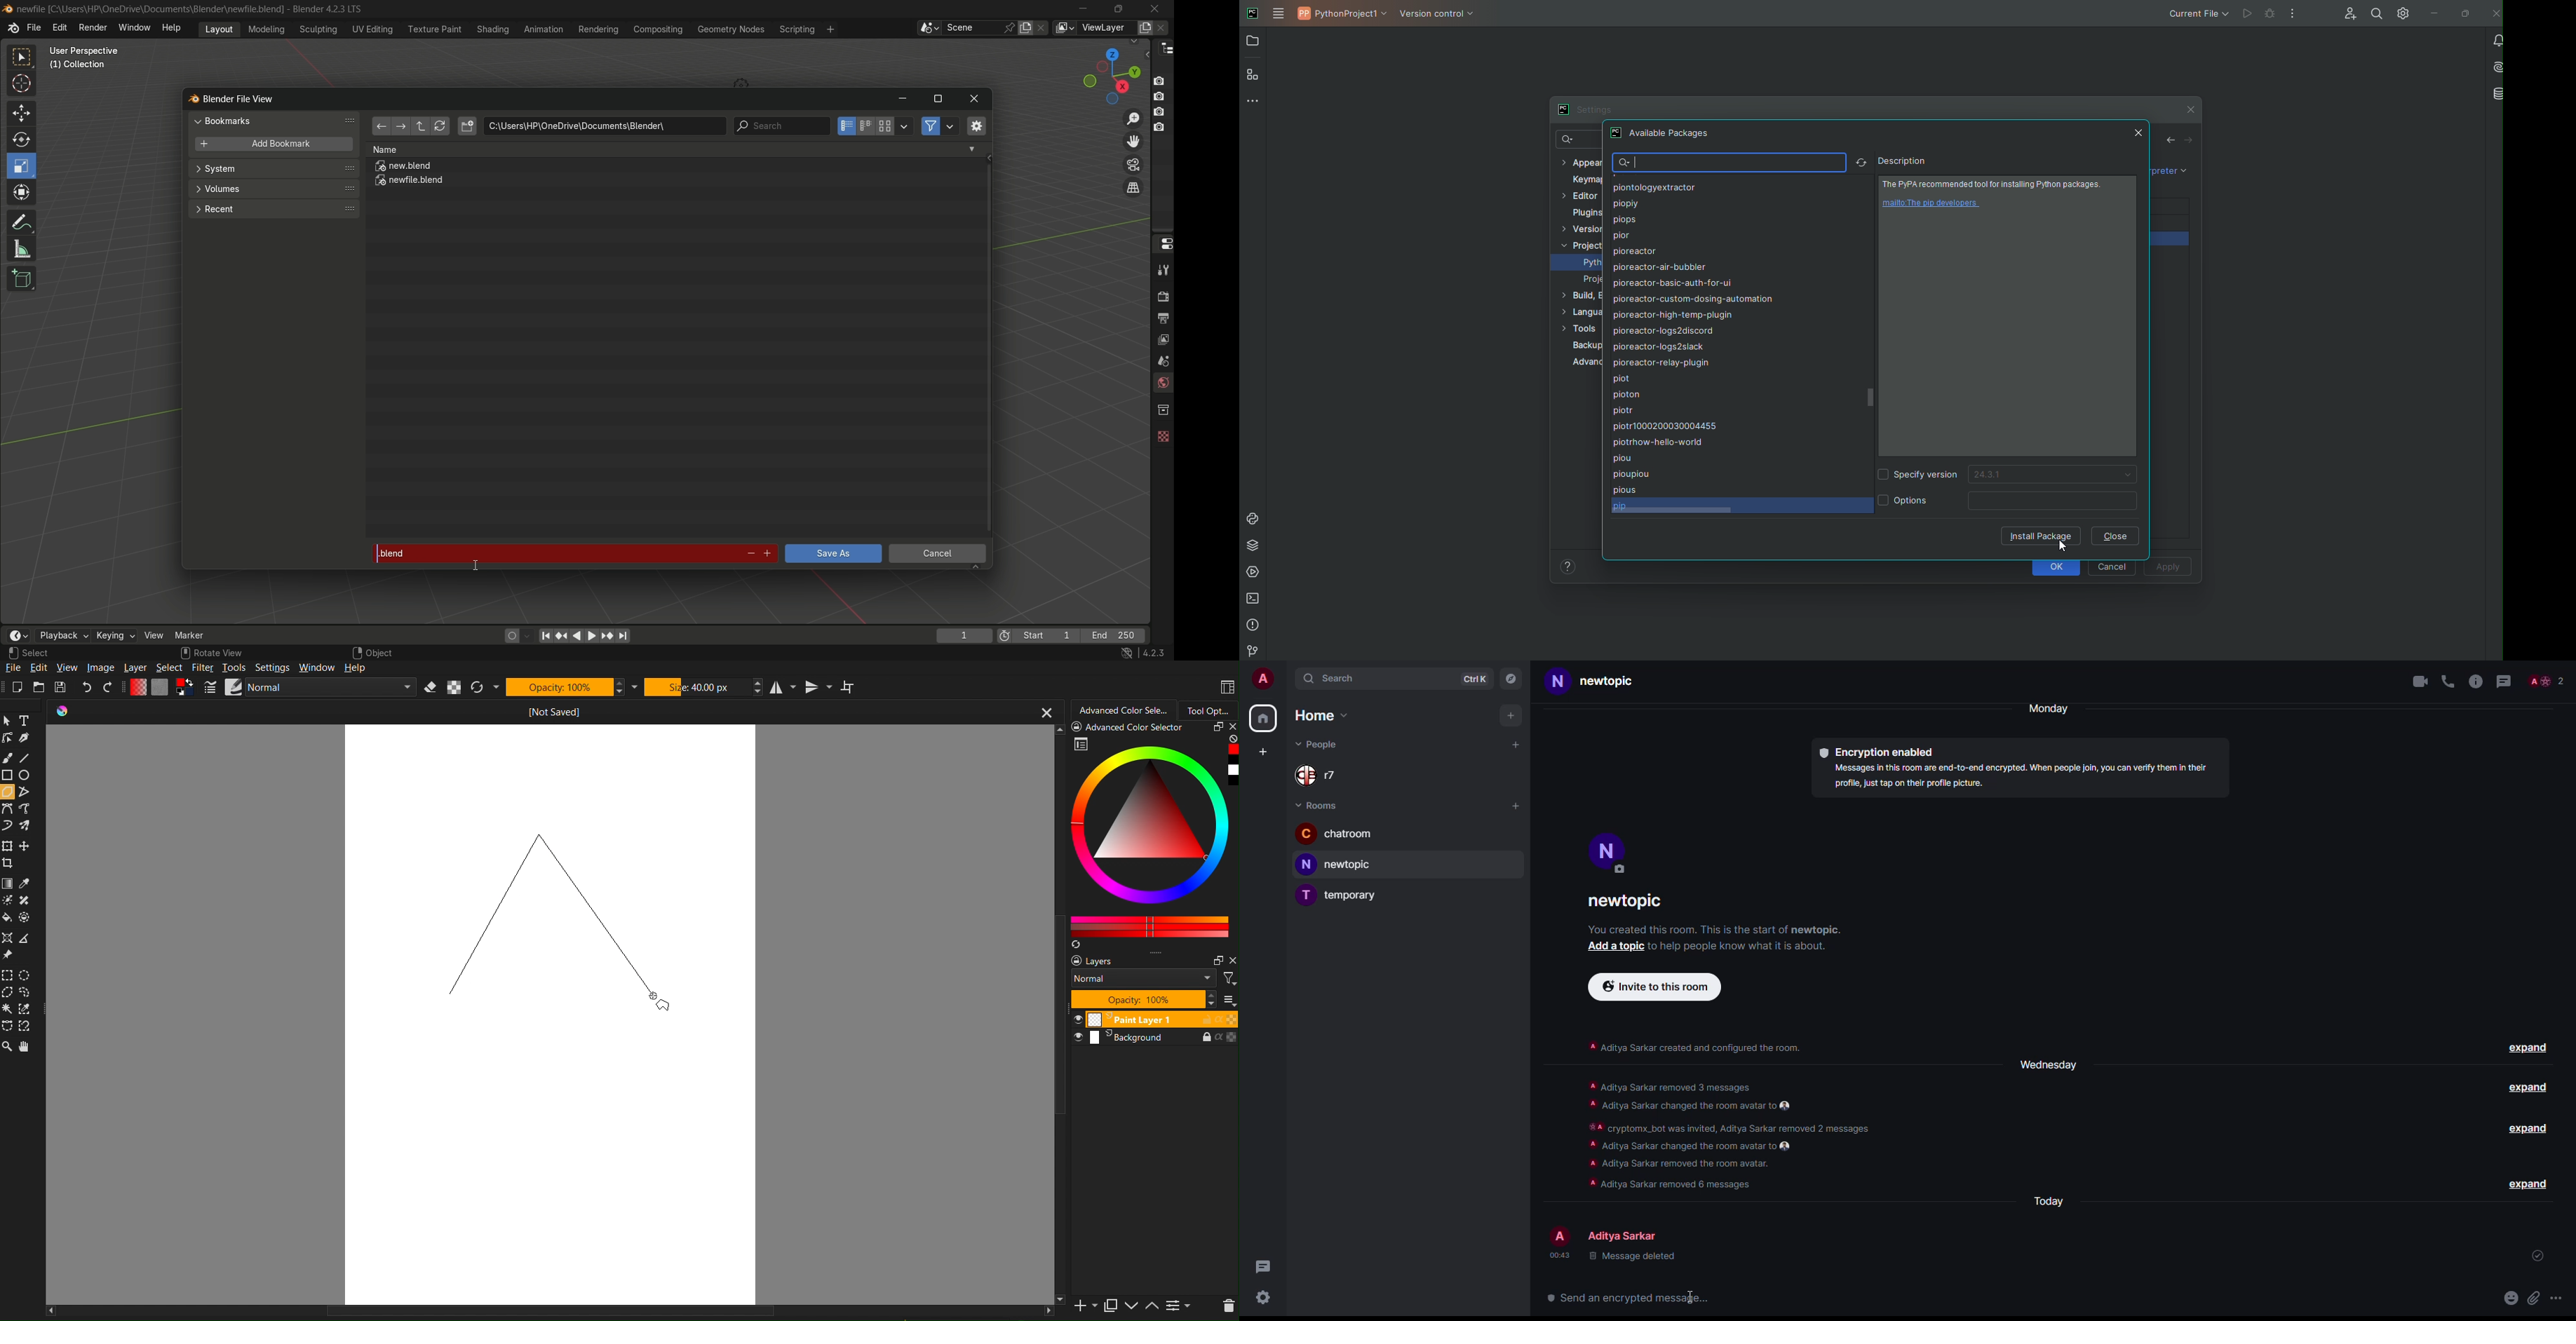  Describe the element at coordinates (59, 28) in the screenshot. I see `edit menu` at that location.